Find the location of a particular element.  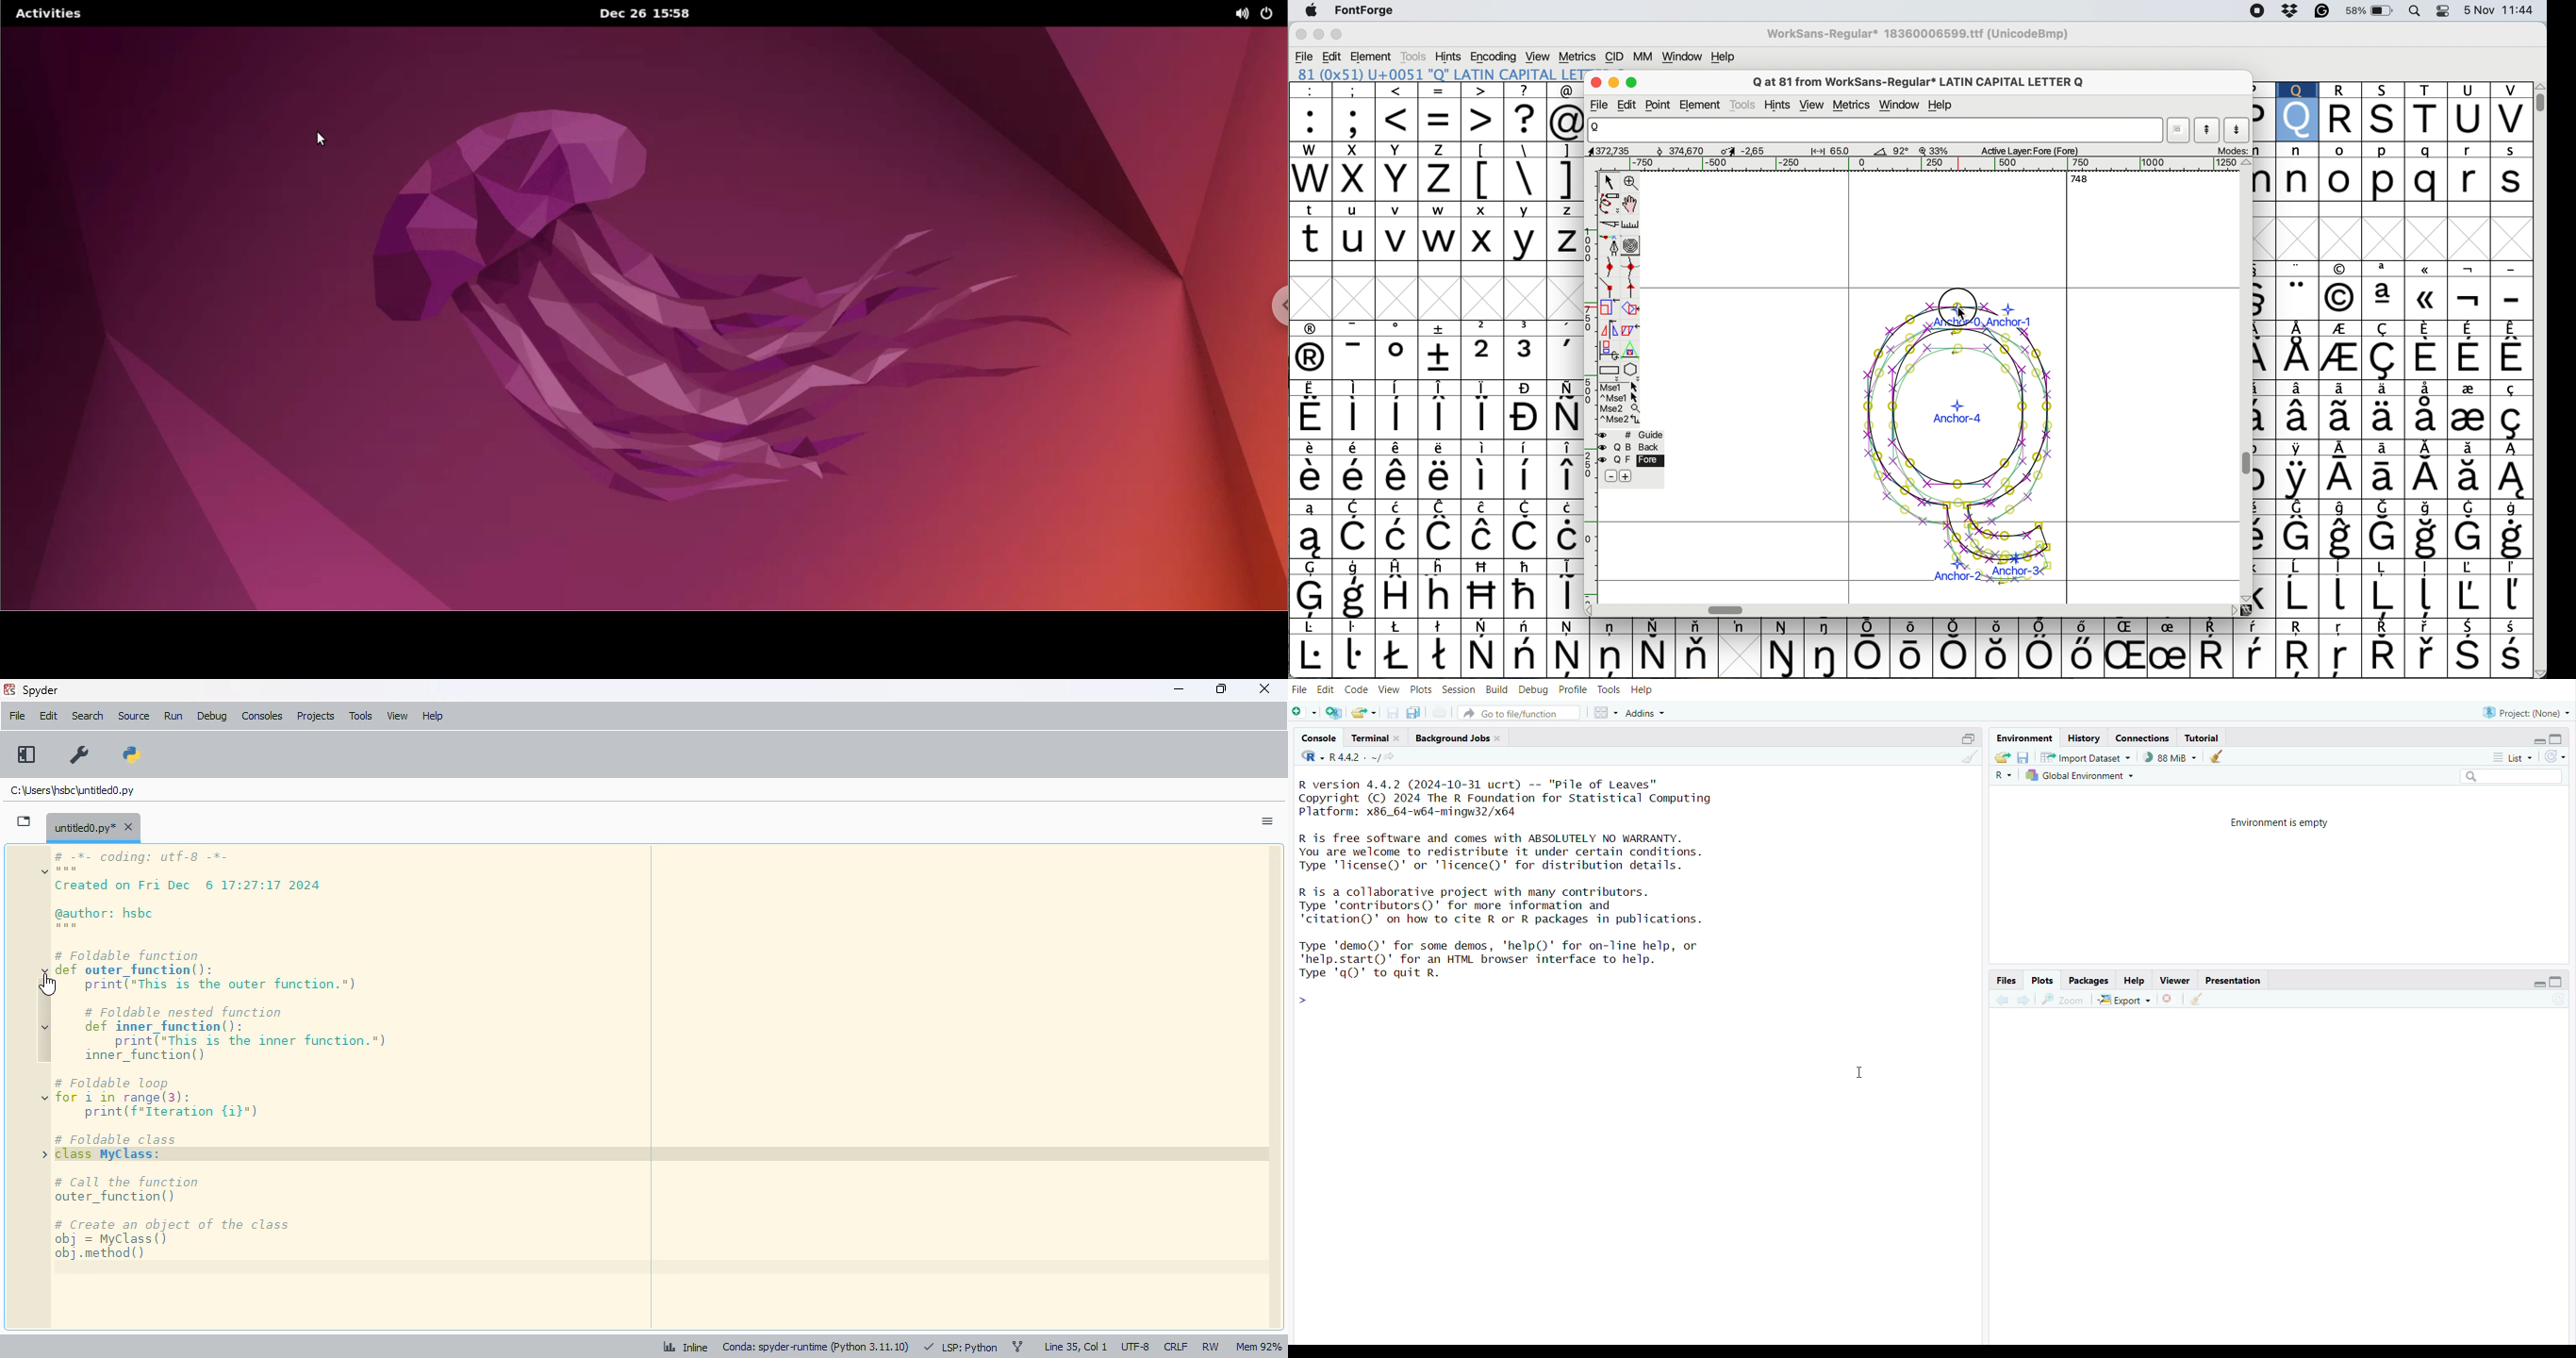

refresh current plot is located at coordinates (2561, 1002).